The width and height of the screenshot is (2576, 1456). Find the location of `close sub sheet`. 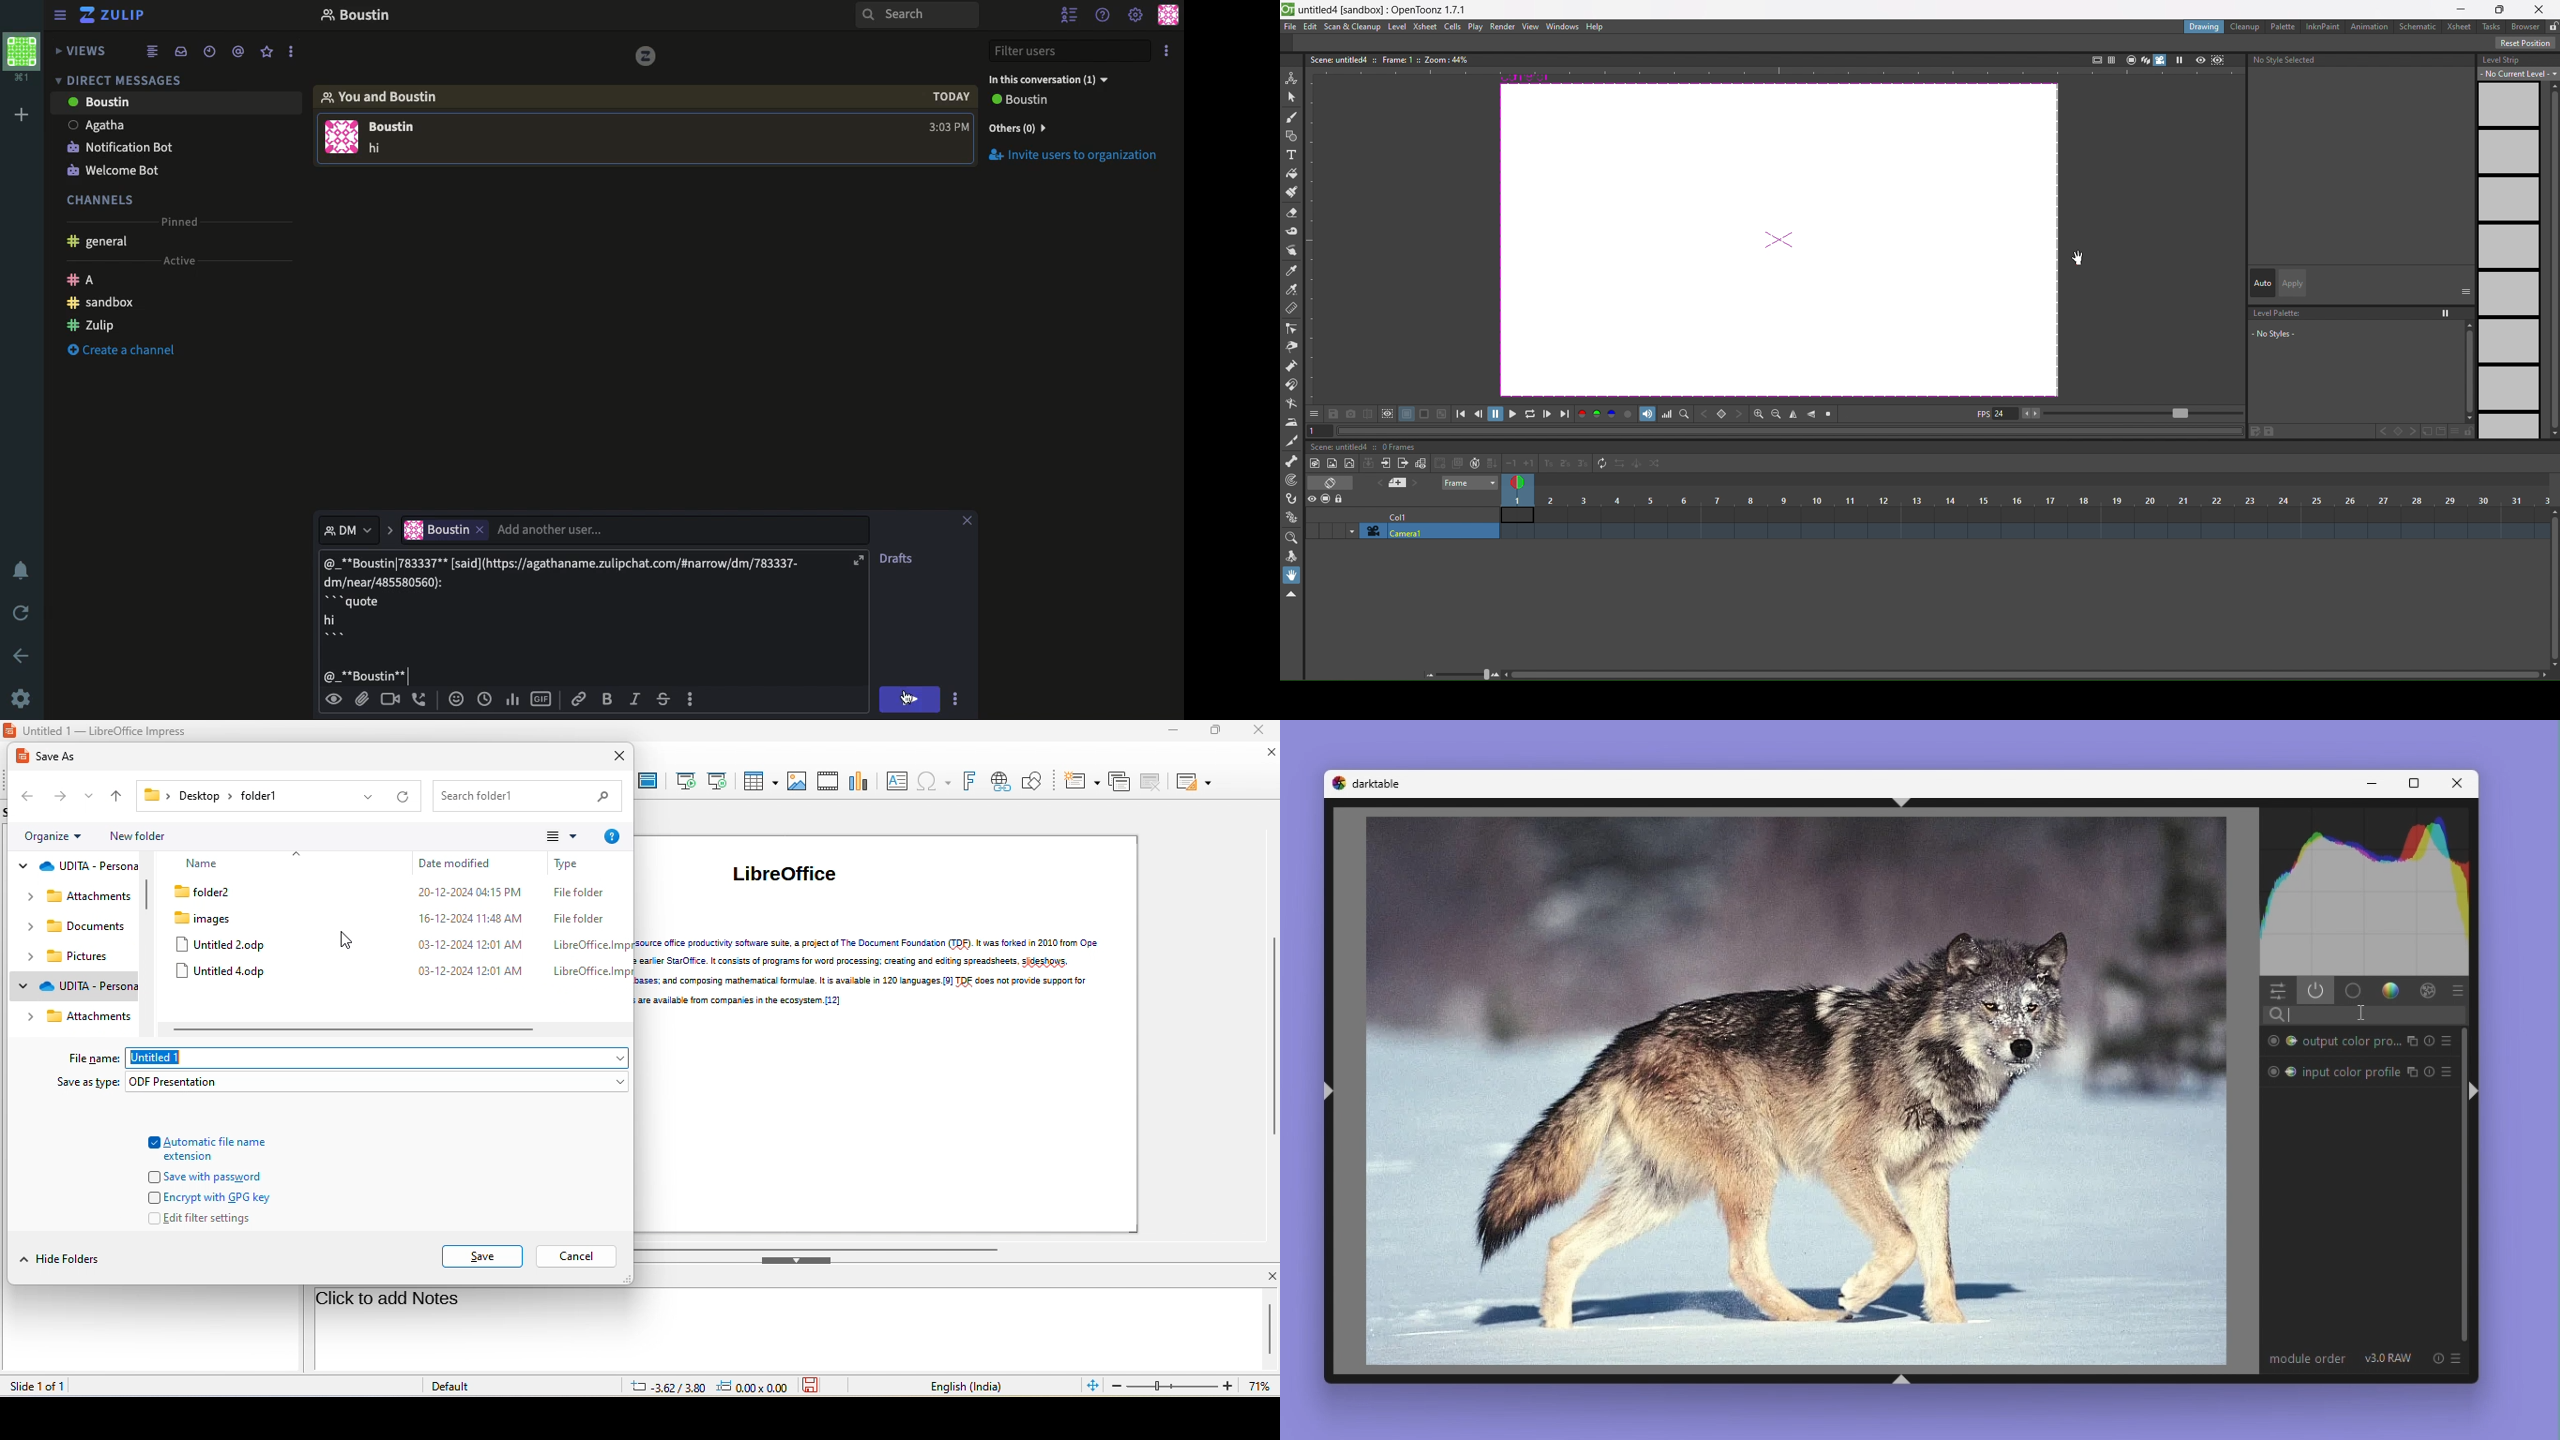

close sub sheet is located at coordinates (1403, 465).